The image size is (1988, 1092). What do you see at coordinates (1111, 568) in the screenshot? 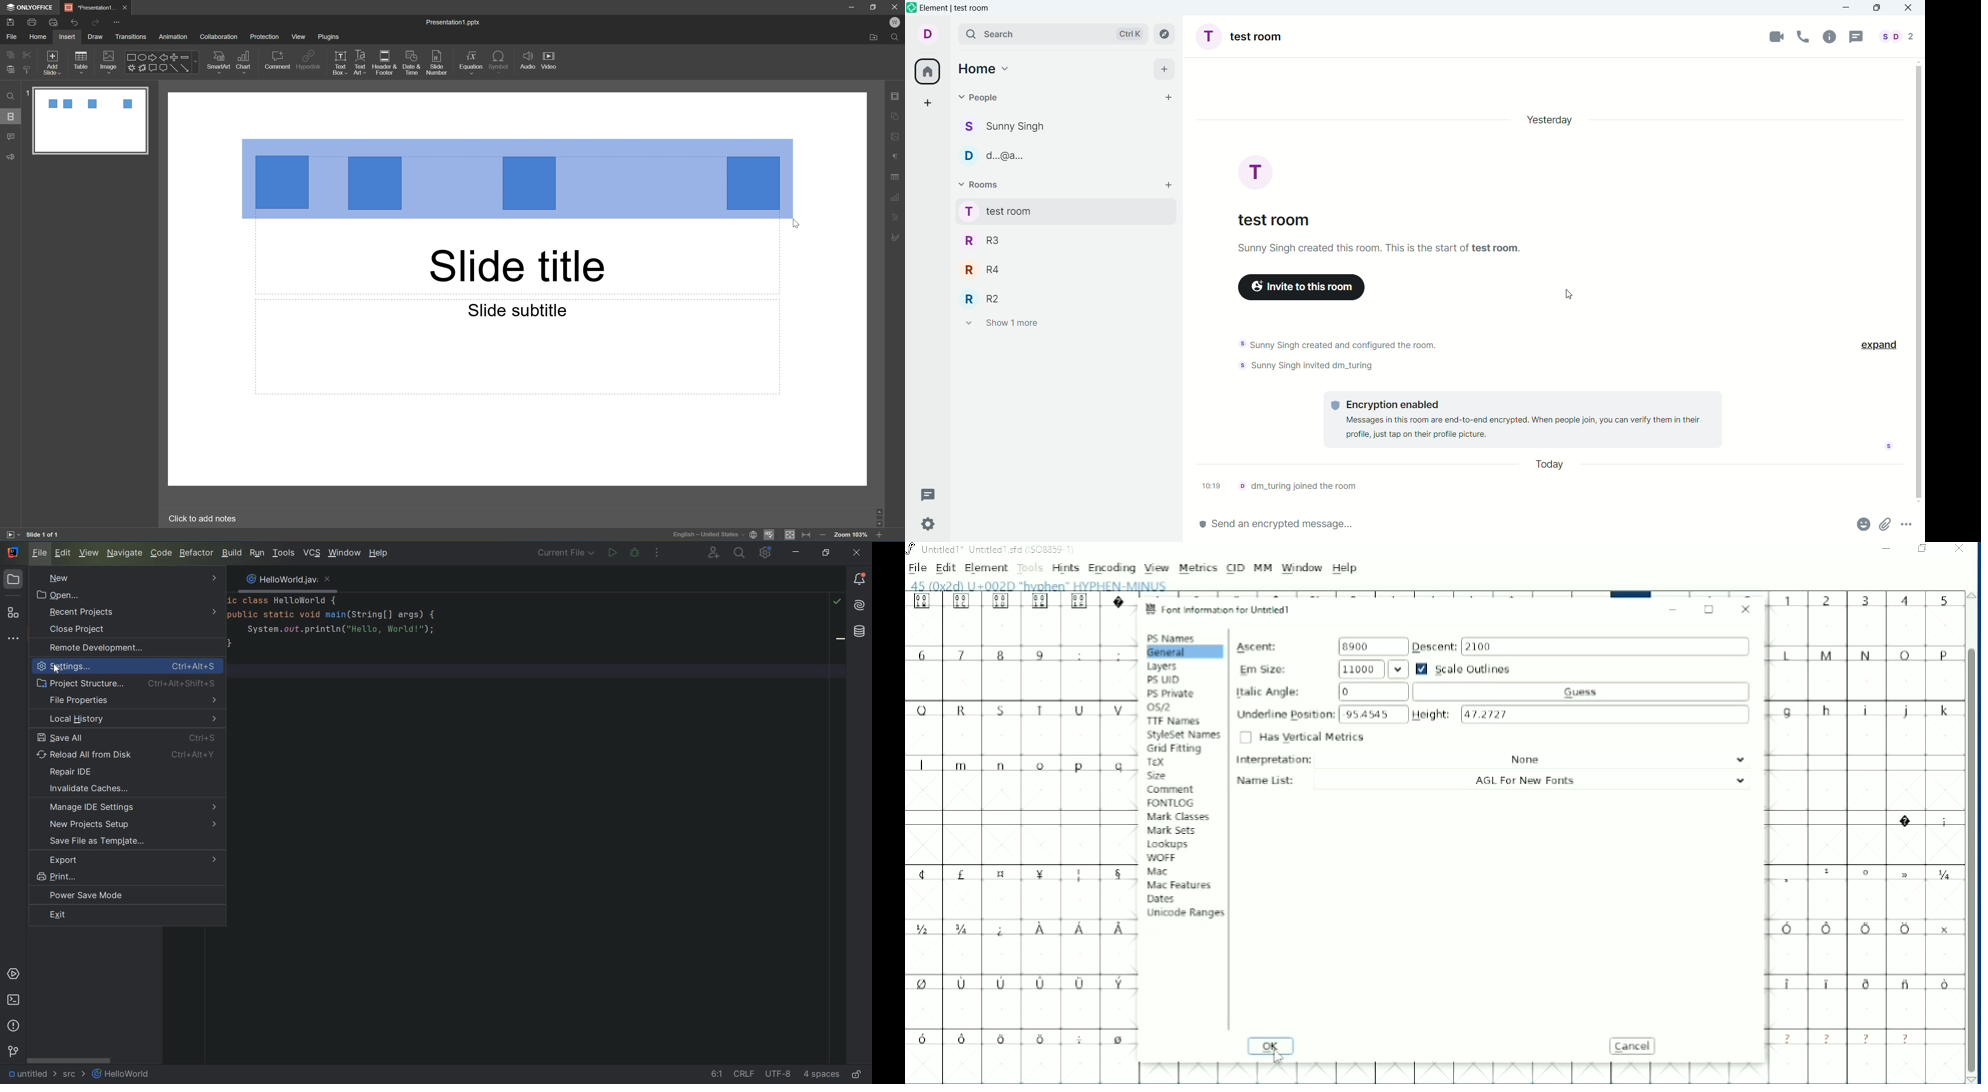
I see `Encoding` at bounding box center [1111, 568].